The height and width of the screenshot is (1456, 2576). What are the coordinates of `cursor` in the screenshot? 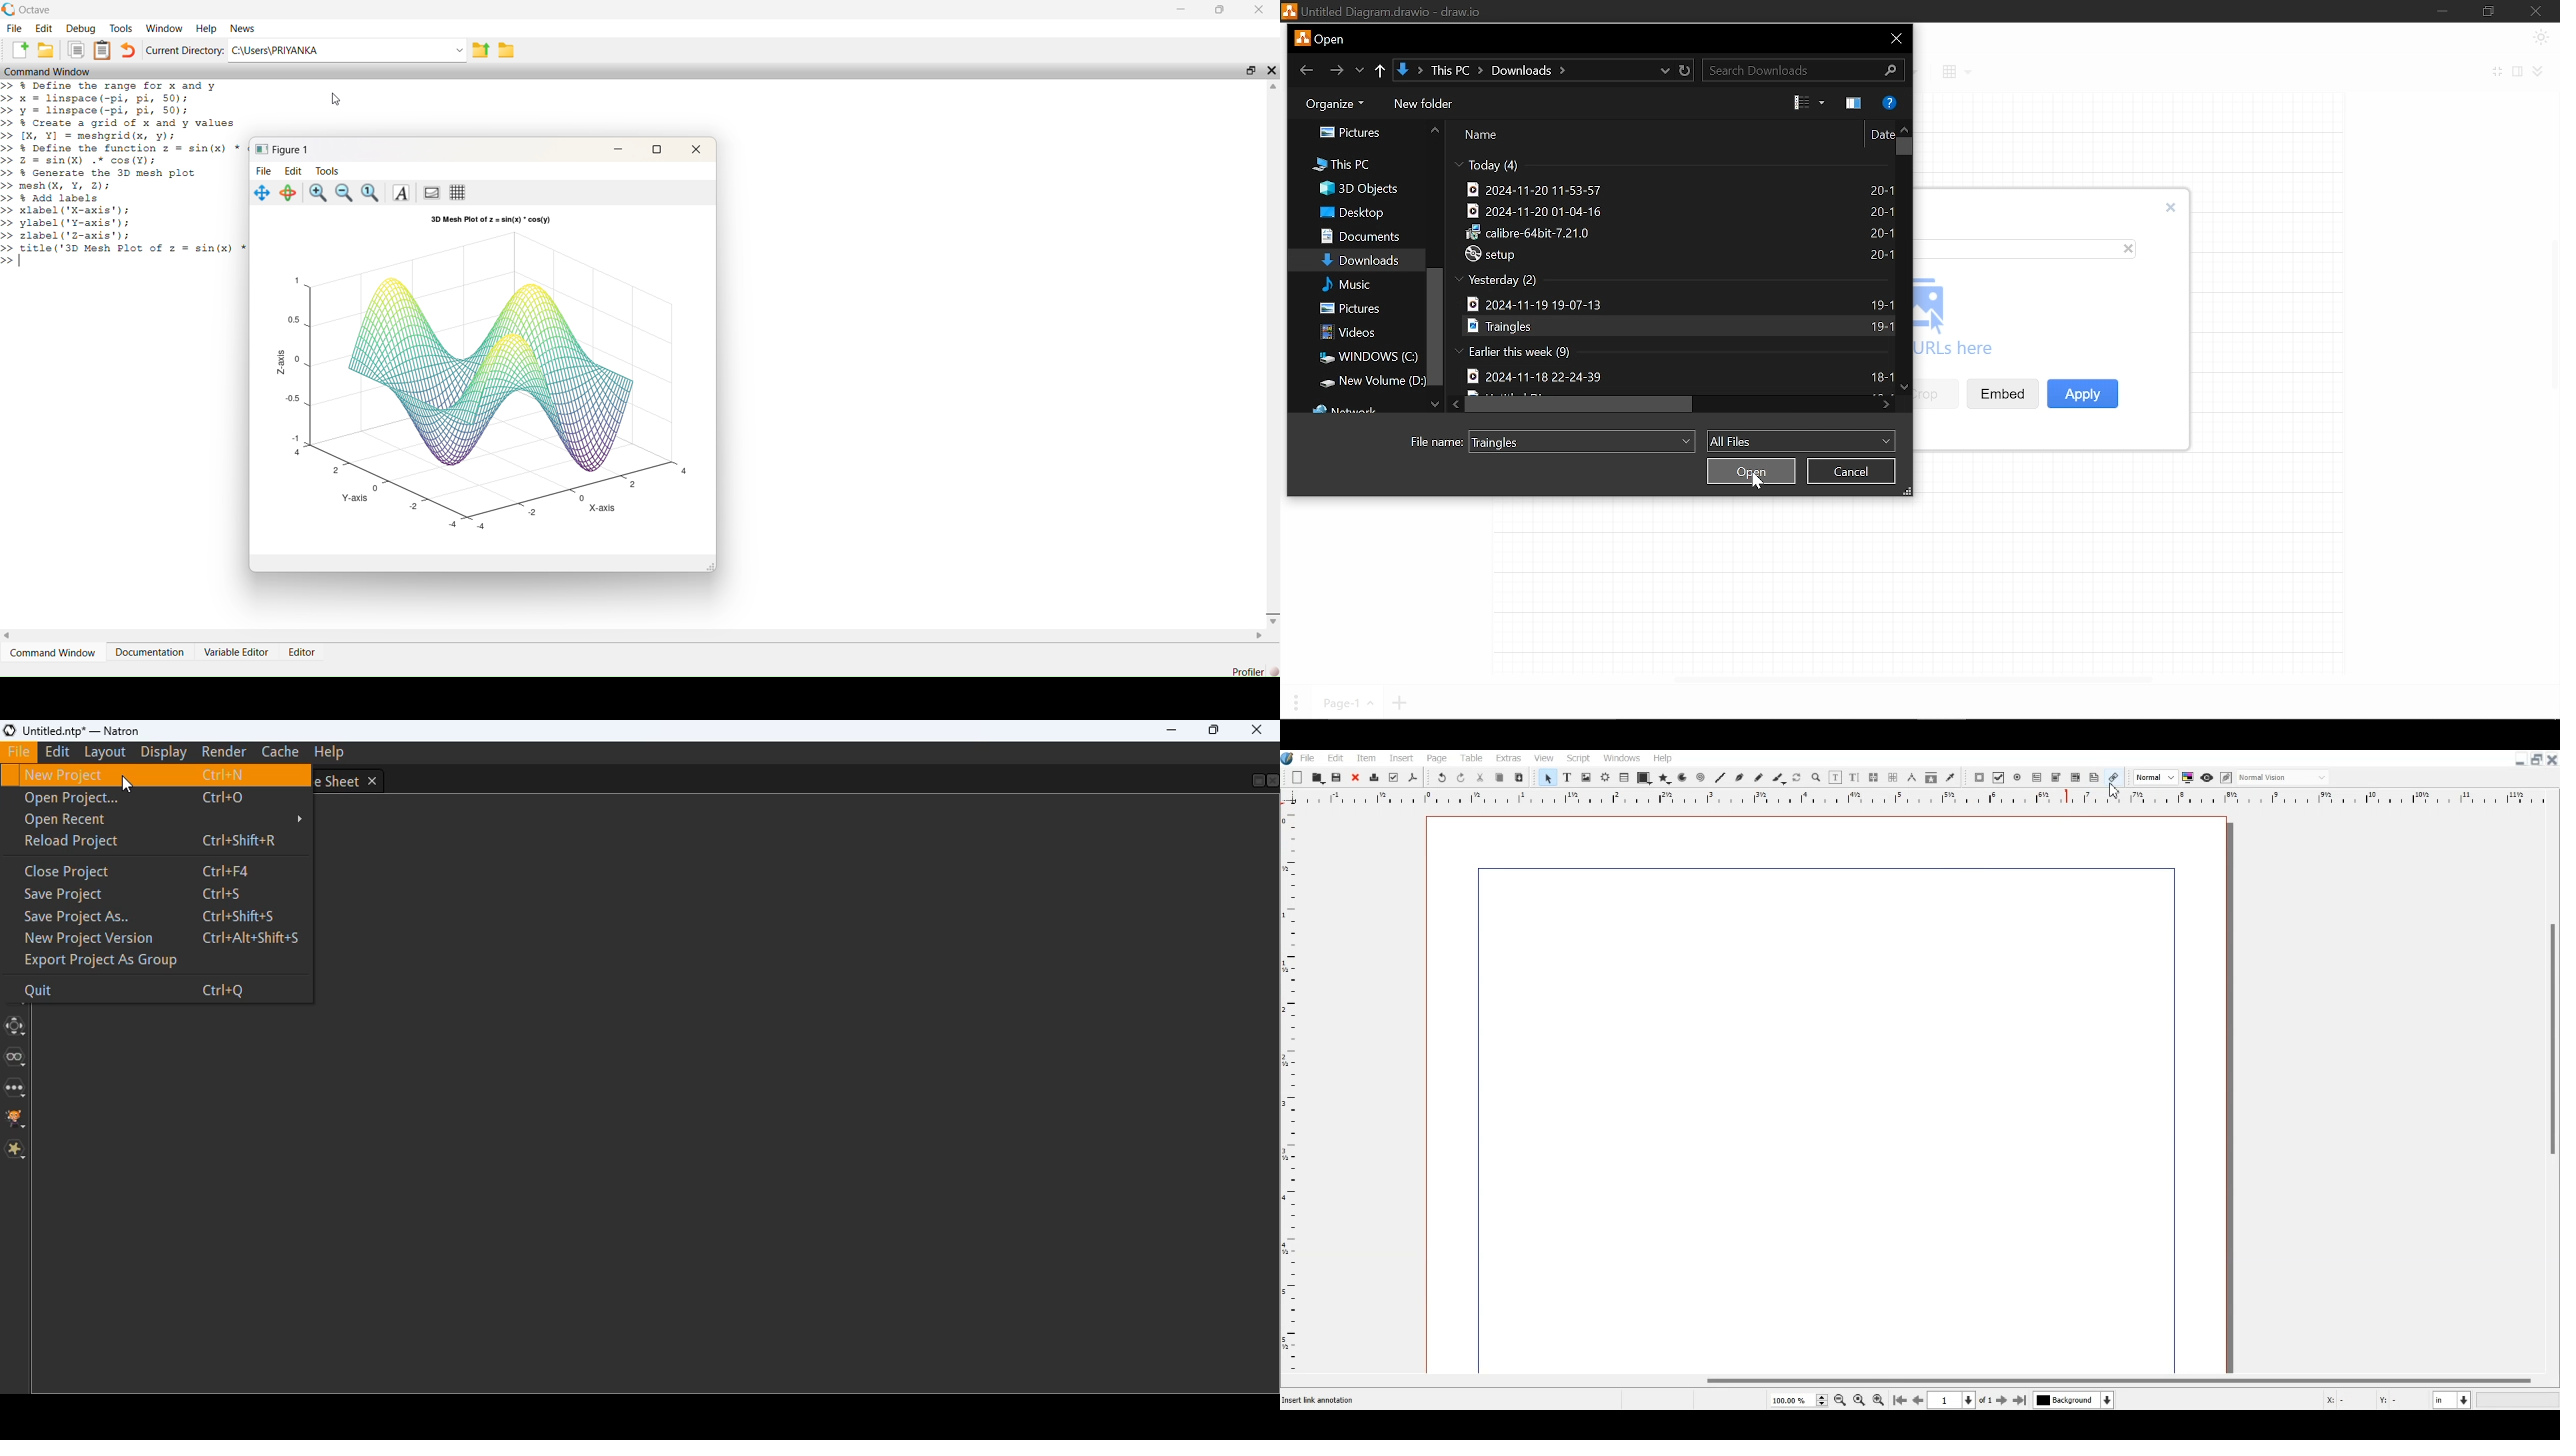 It's located at (2115, 793).